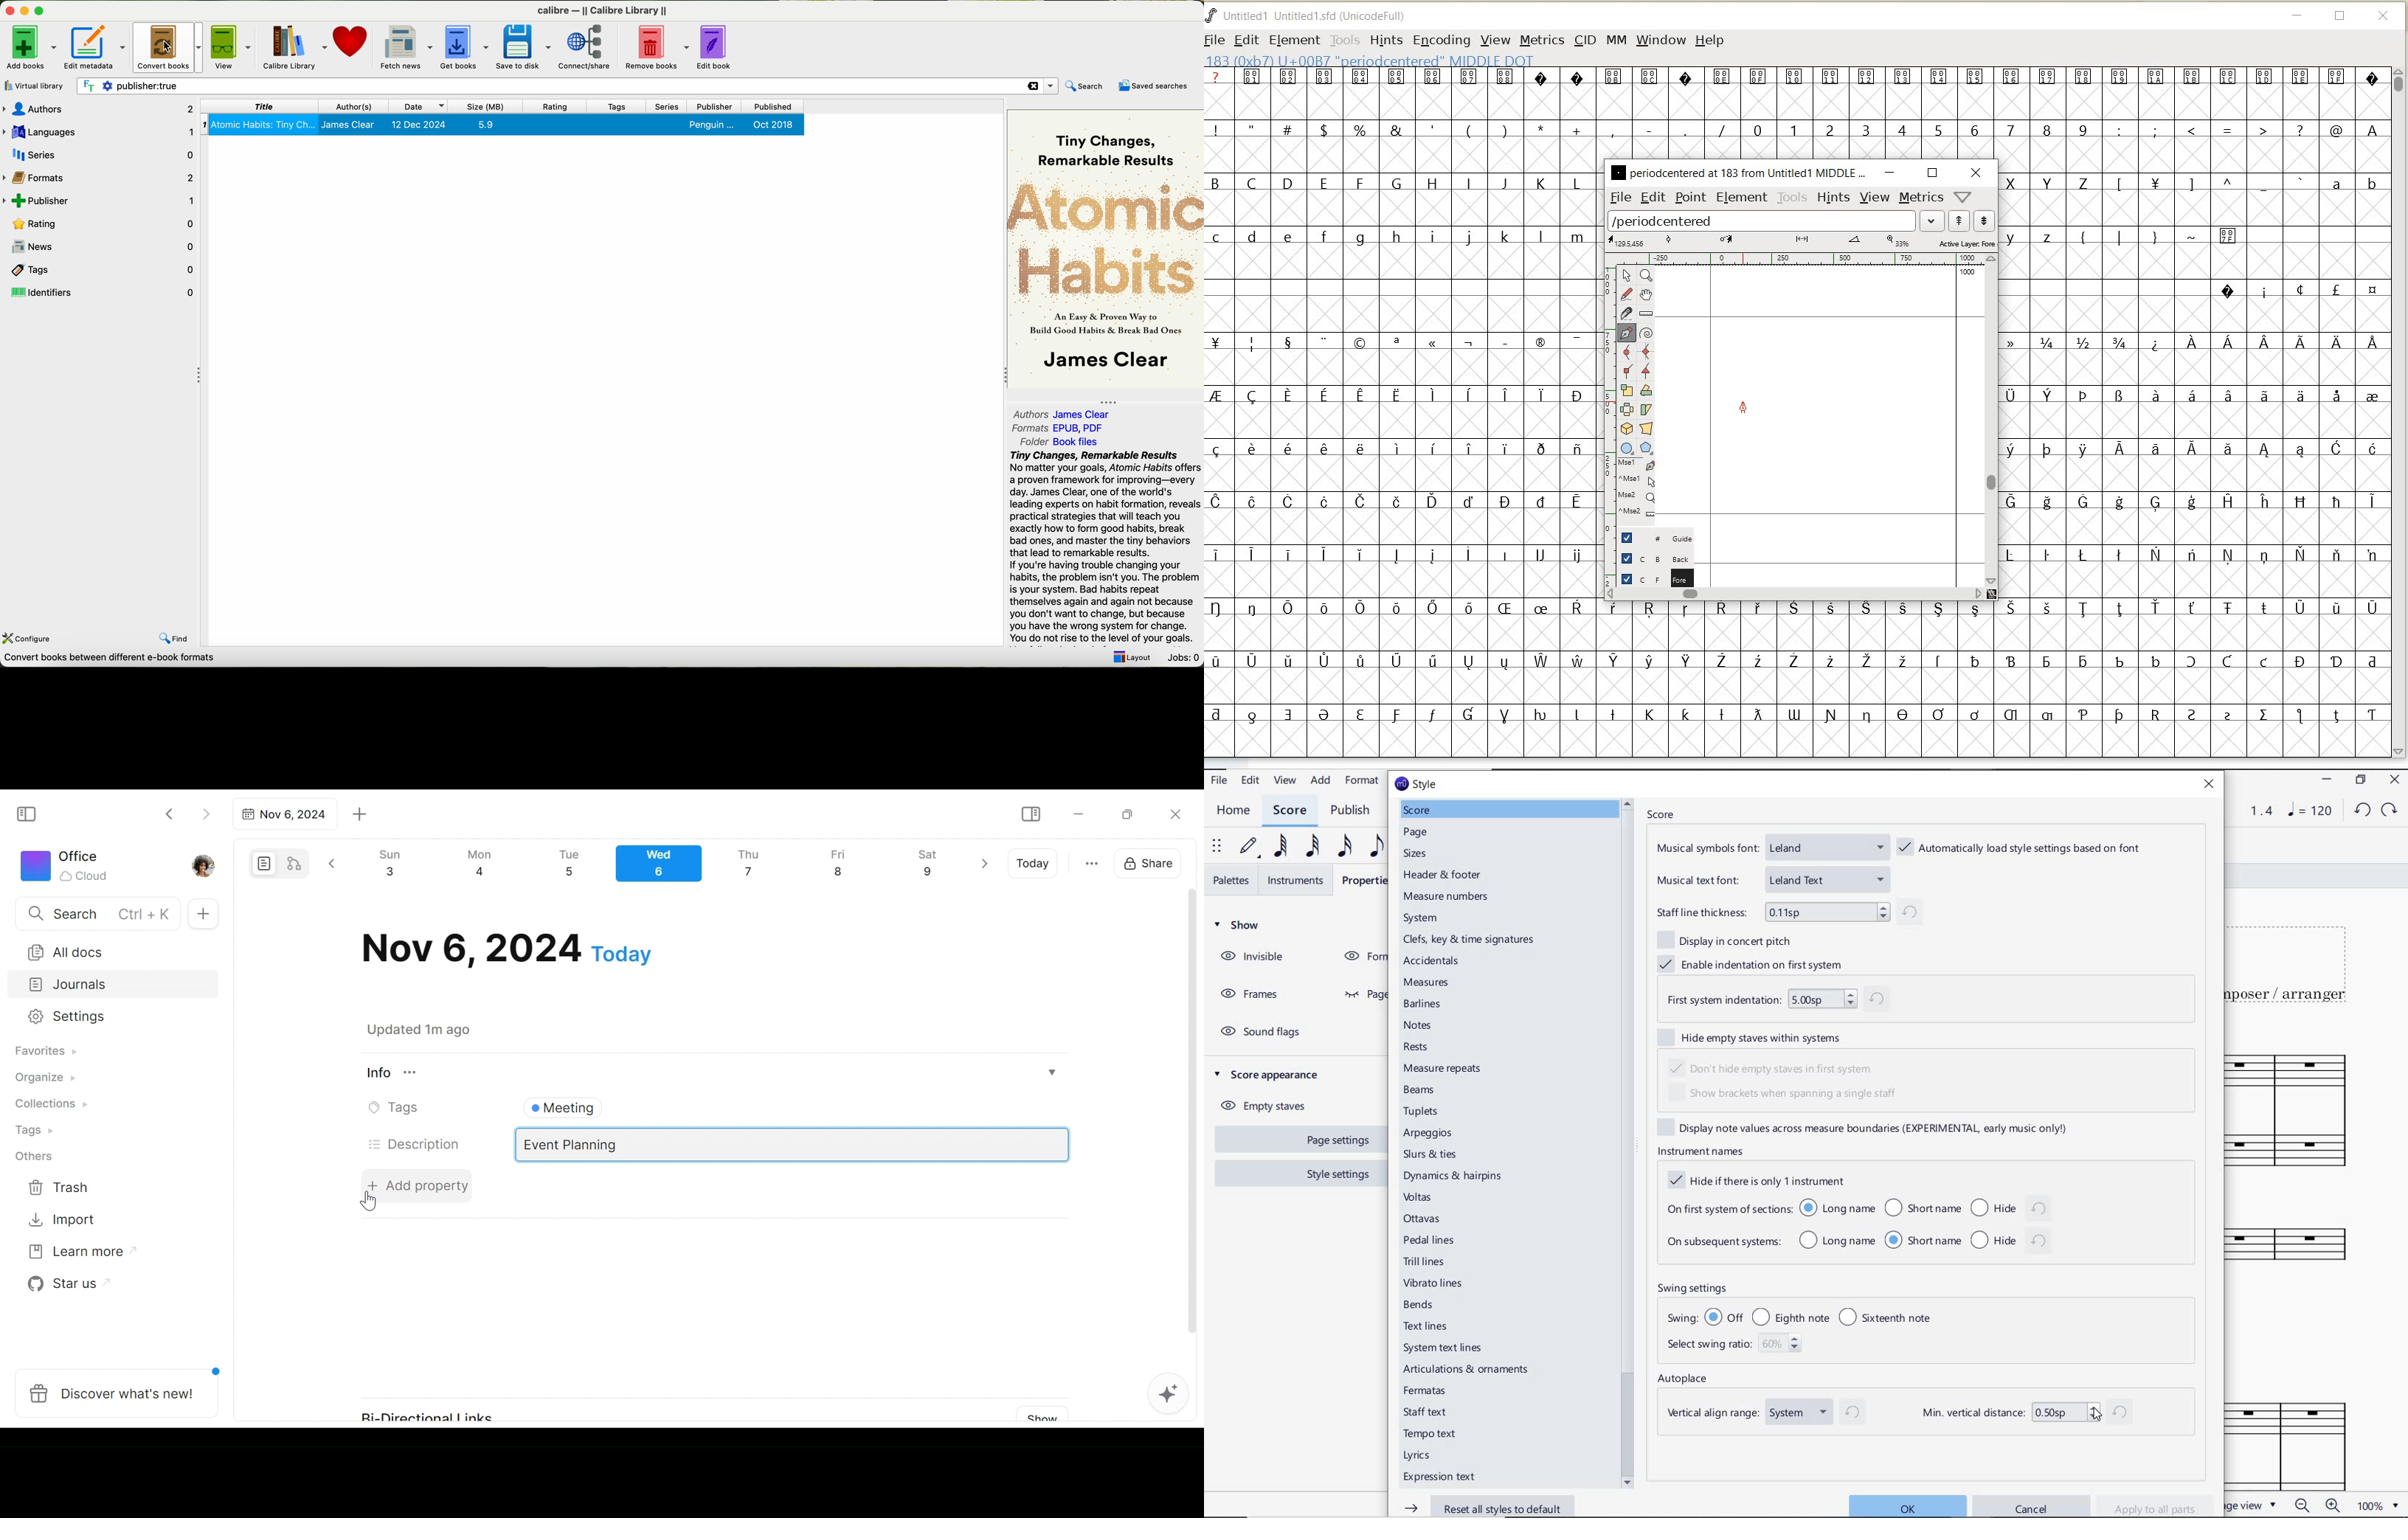  What do you see at coordinates (2097, 1419) in the screenshot?
I see `cursor` at bounding box center [2097, 1419].